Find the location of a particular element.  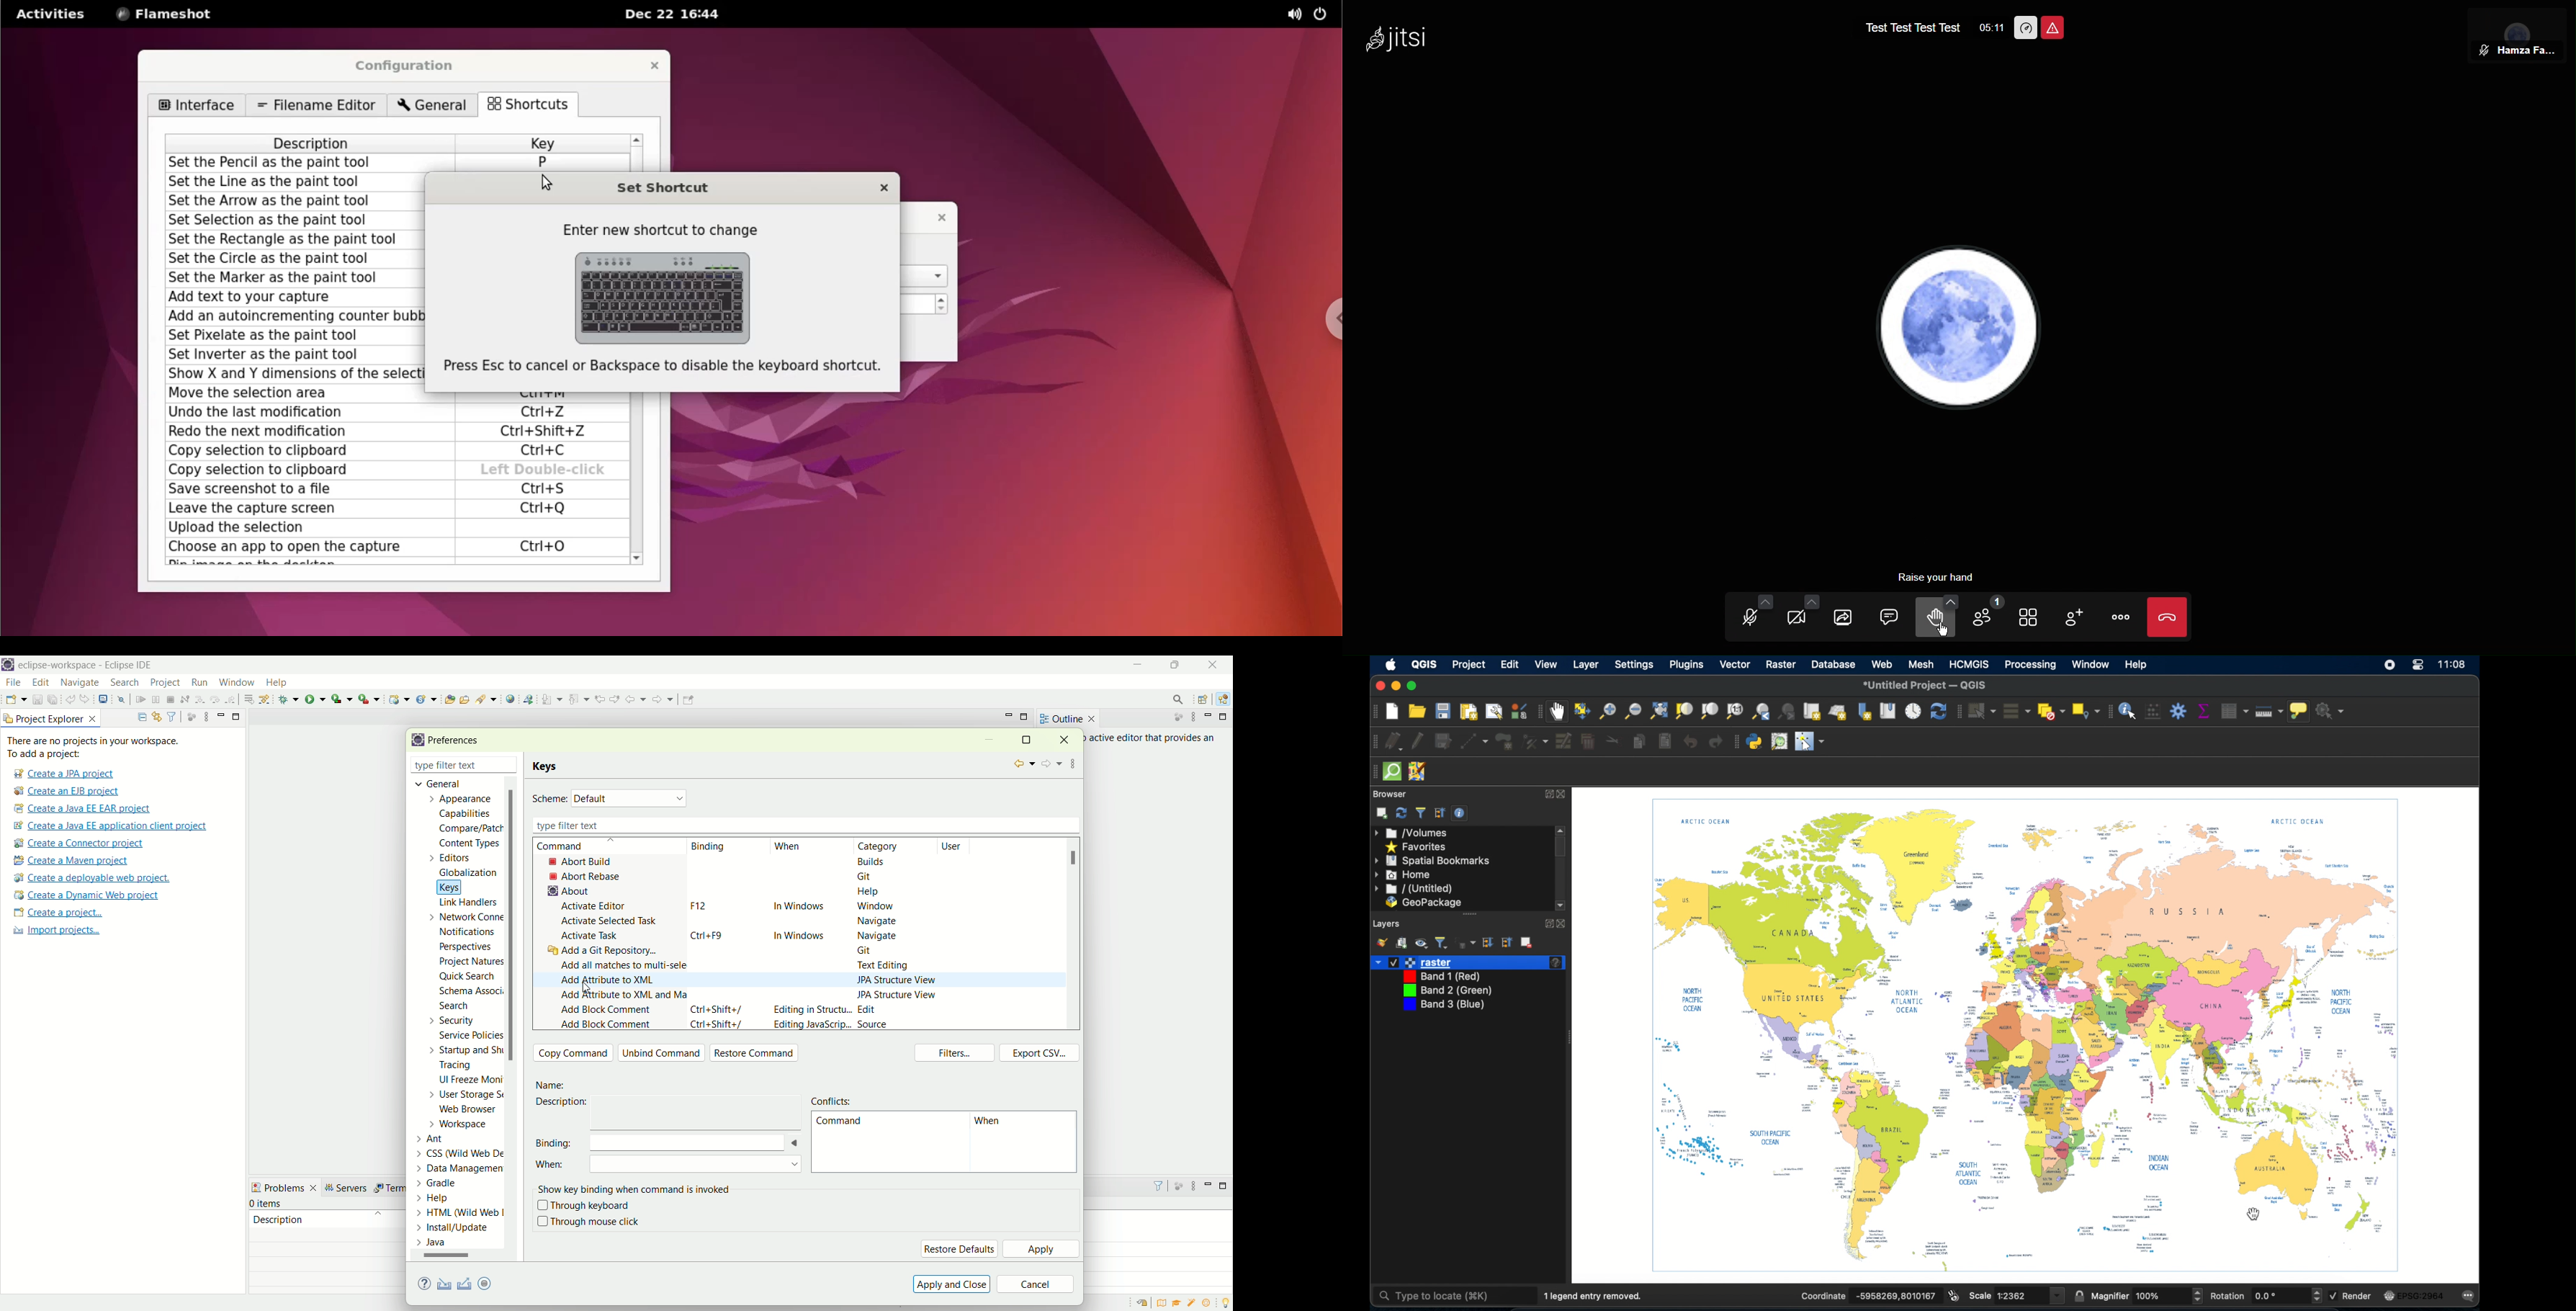

Comments is located at coordinates (1892, 614).